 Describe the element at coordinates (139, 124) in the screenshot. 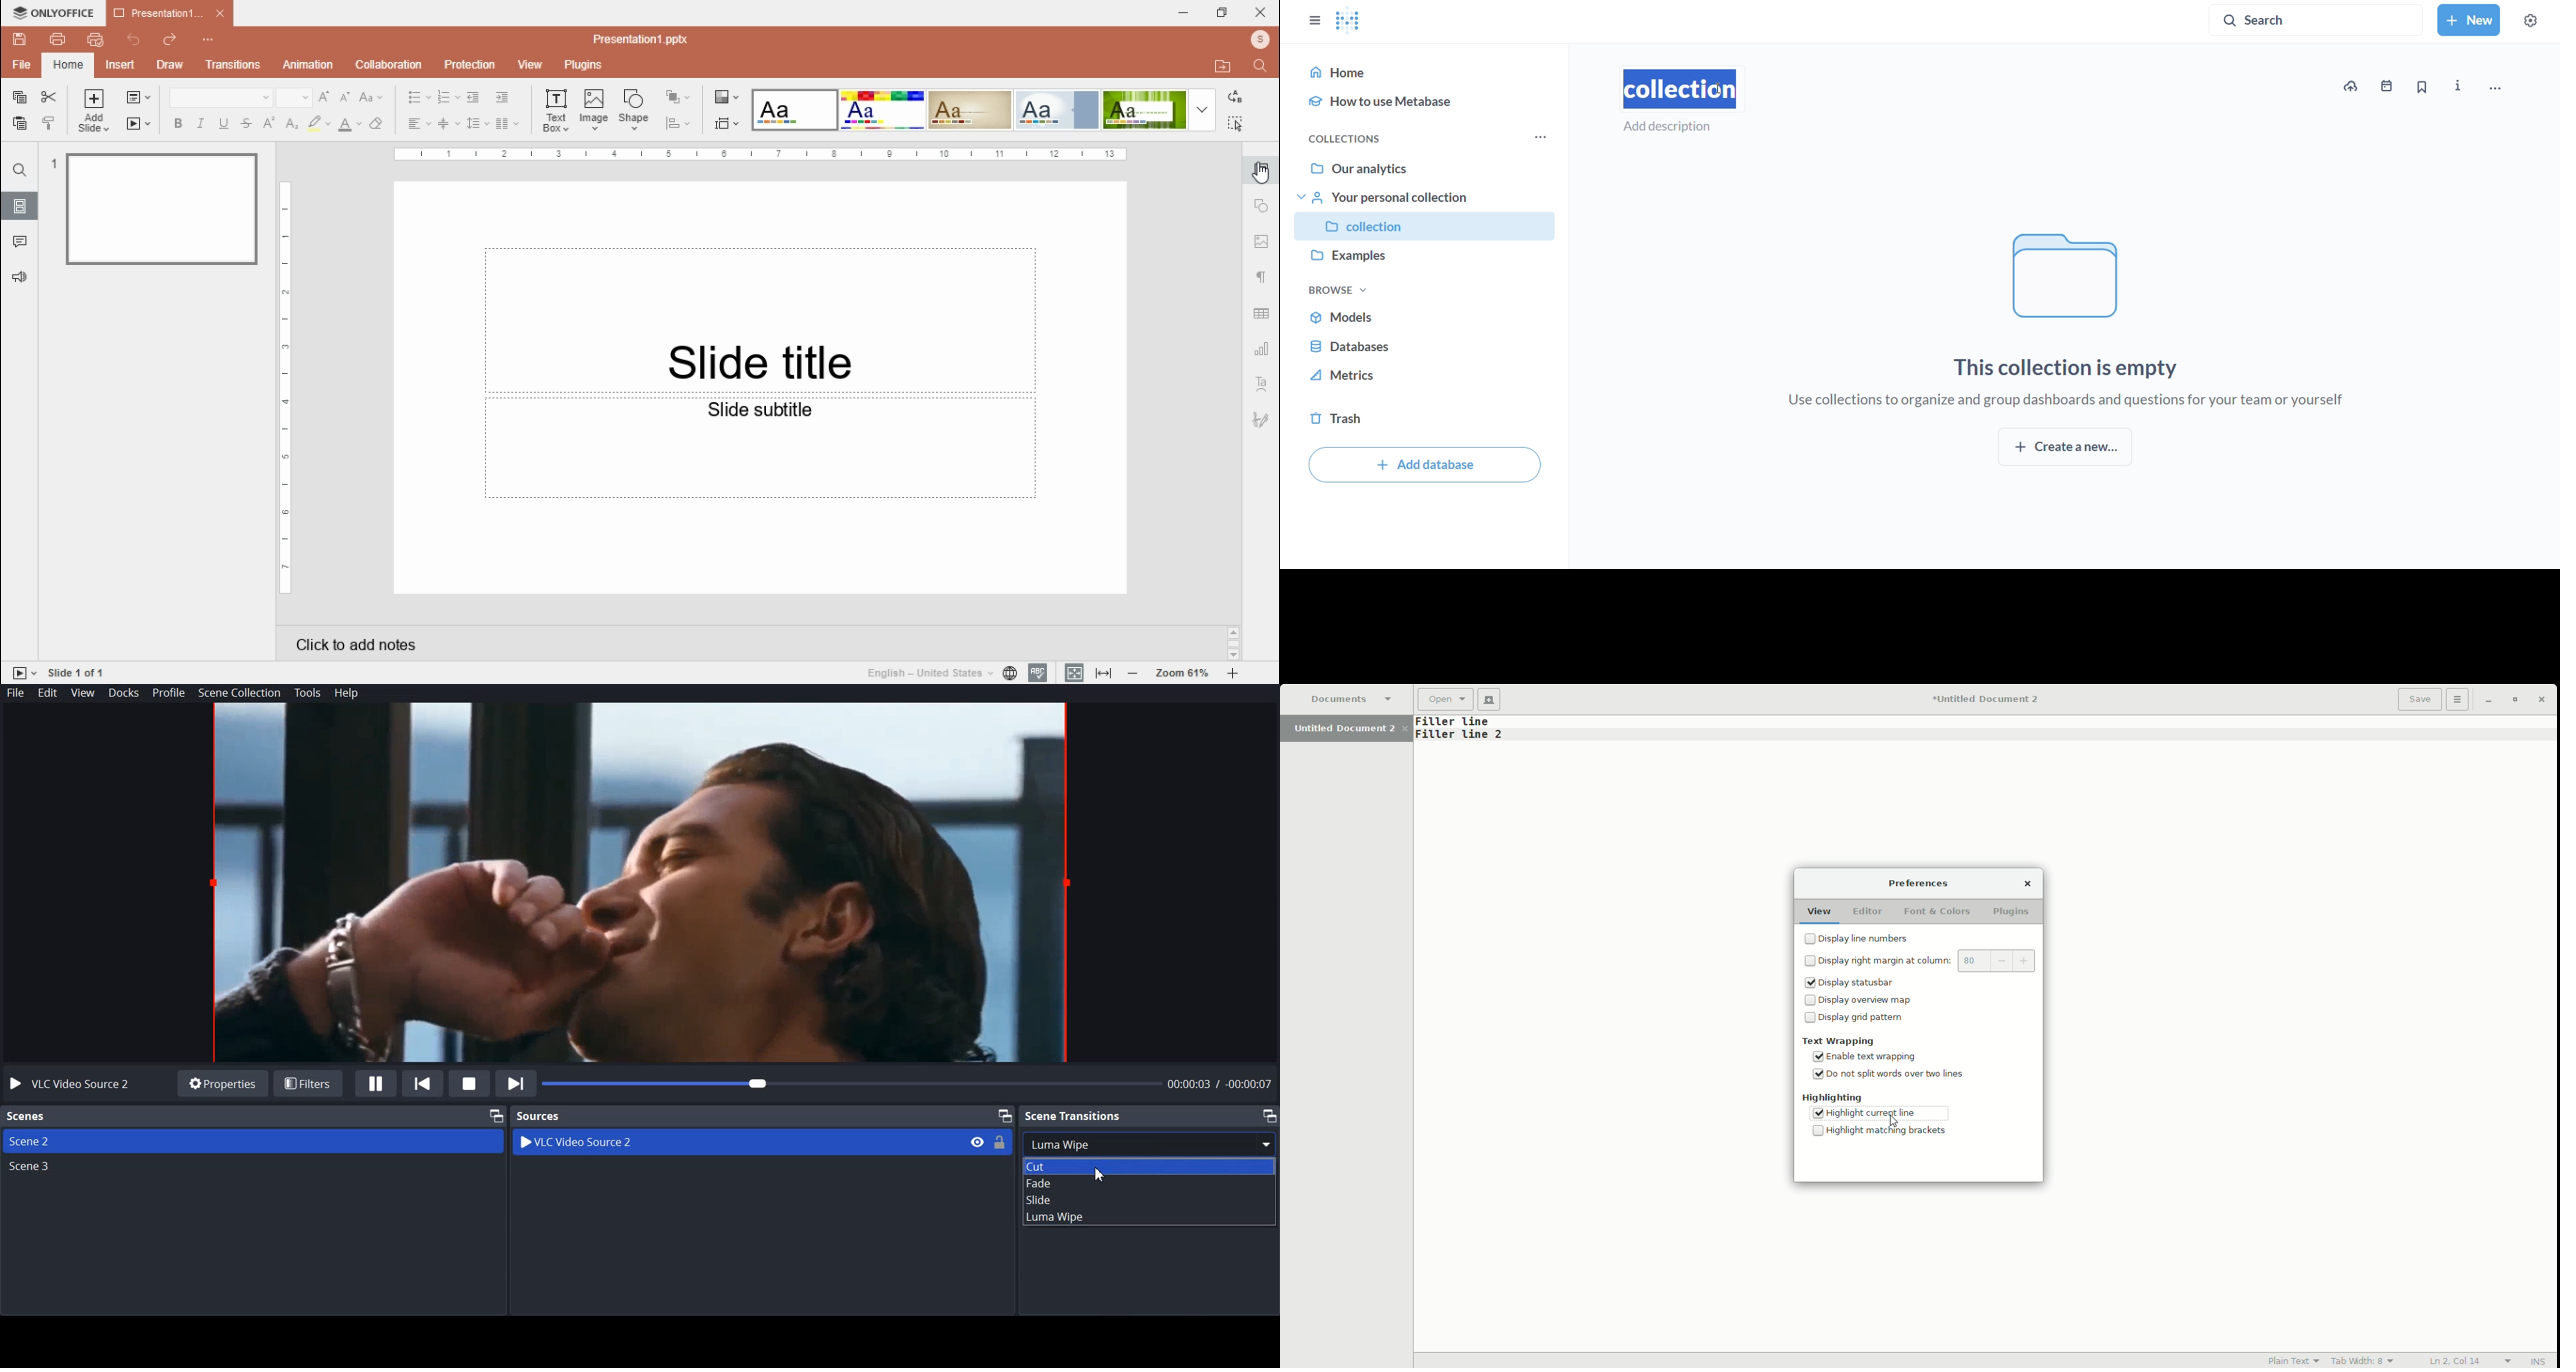

I see `star slideshow` at that location.